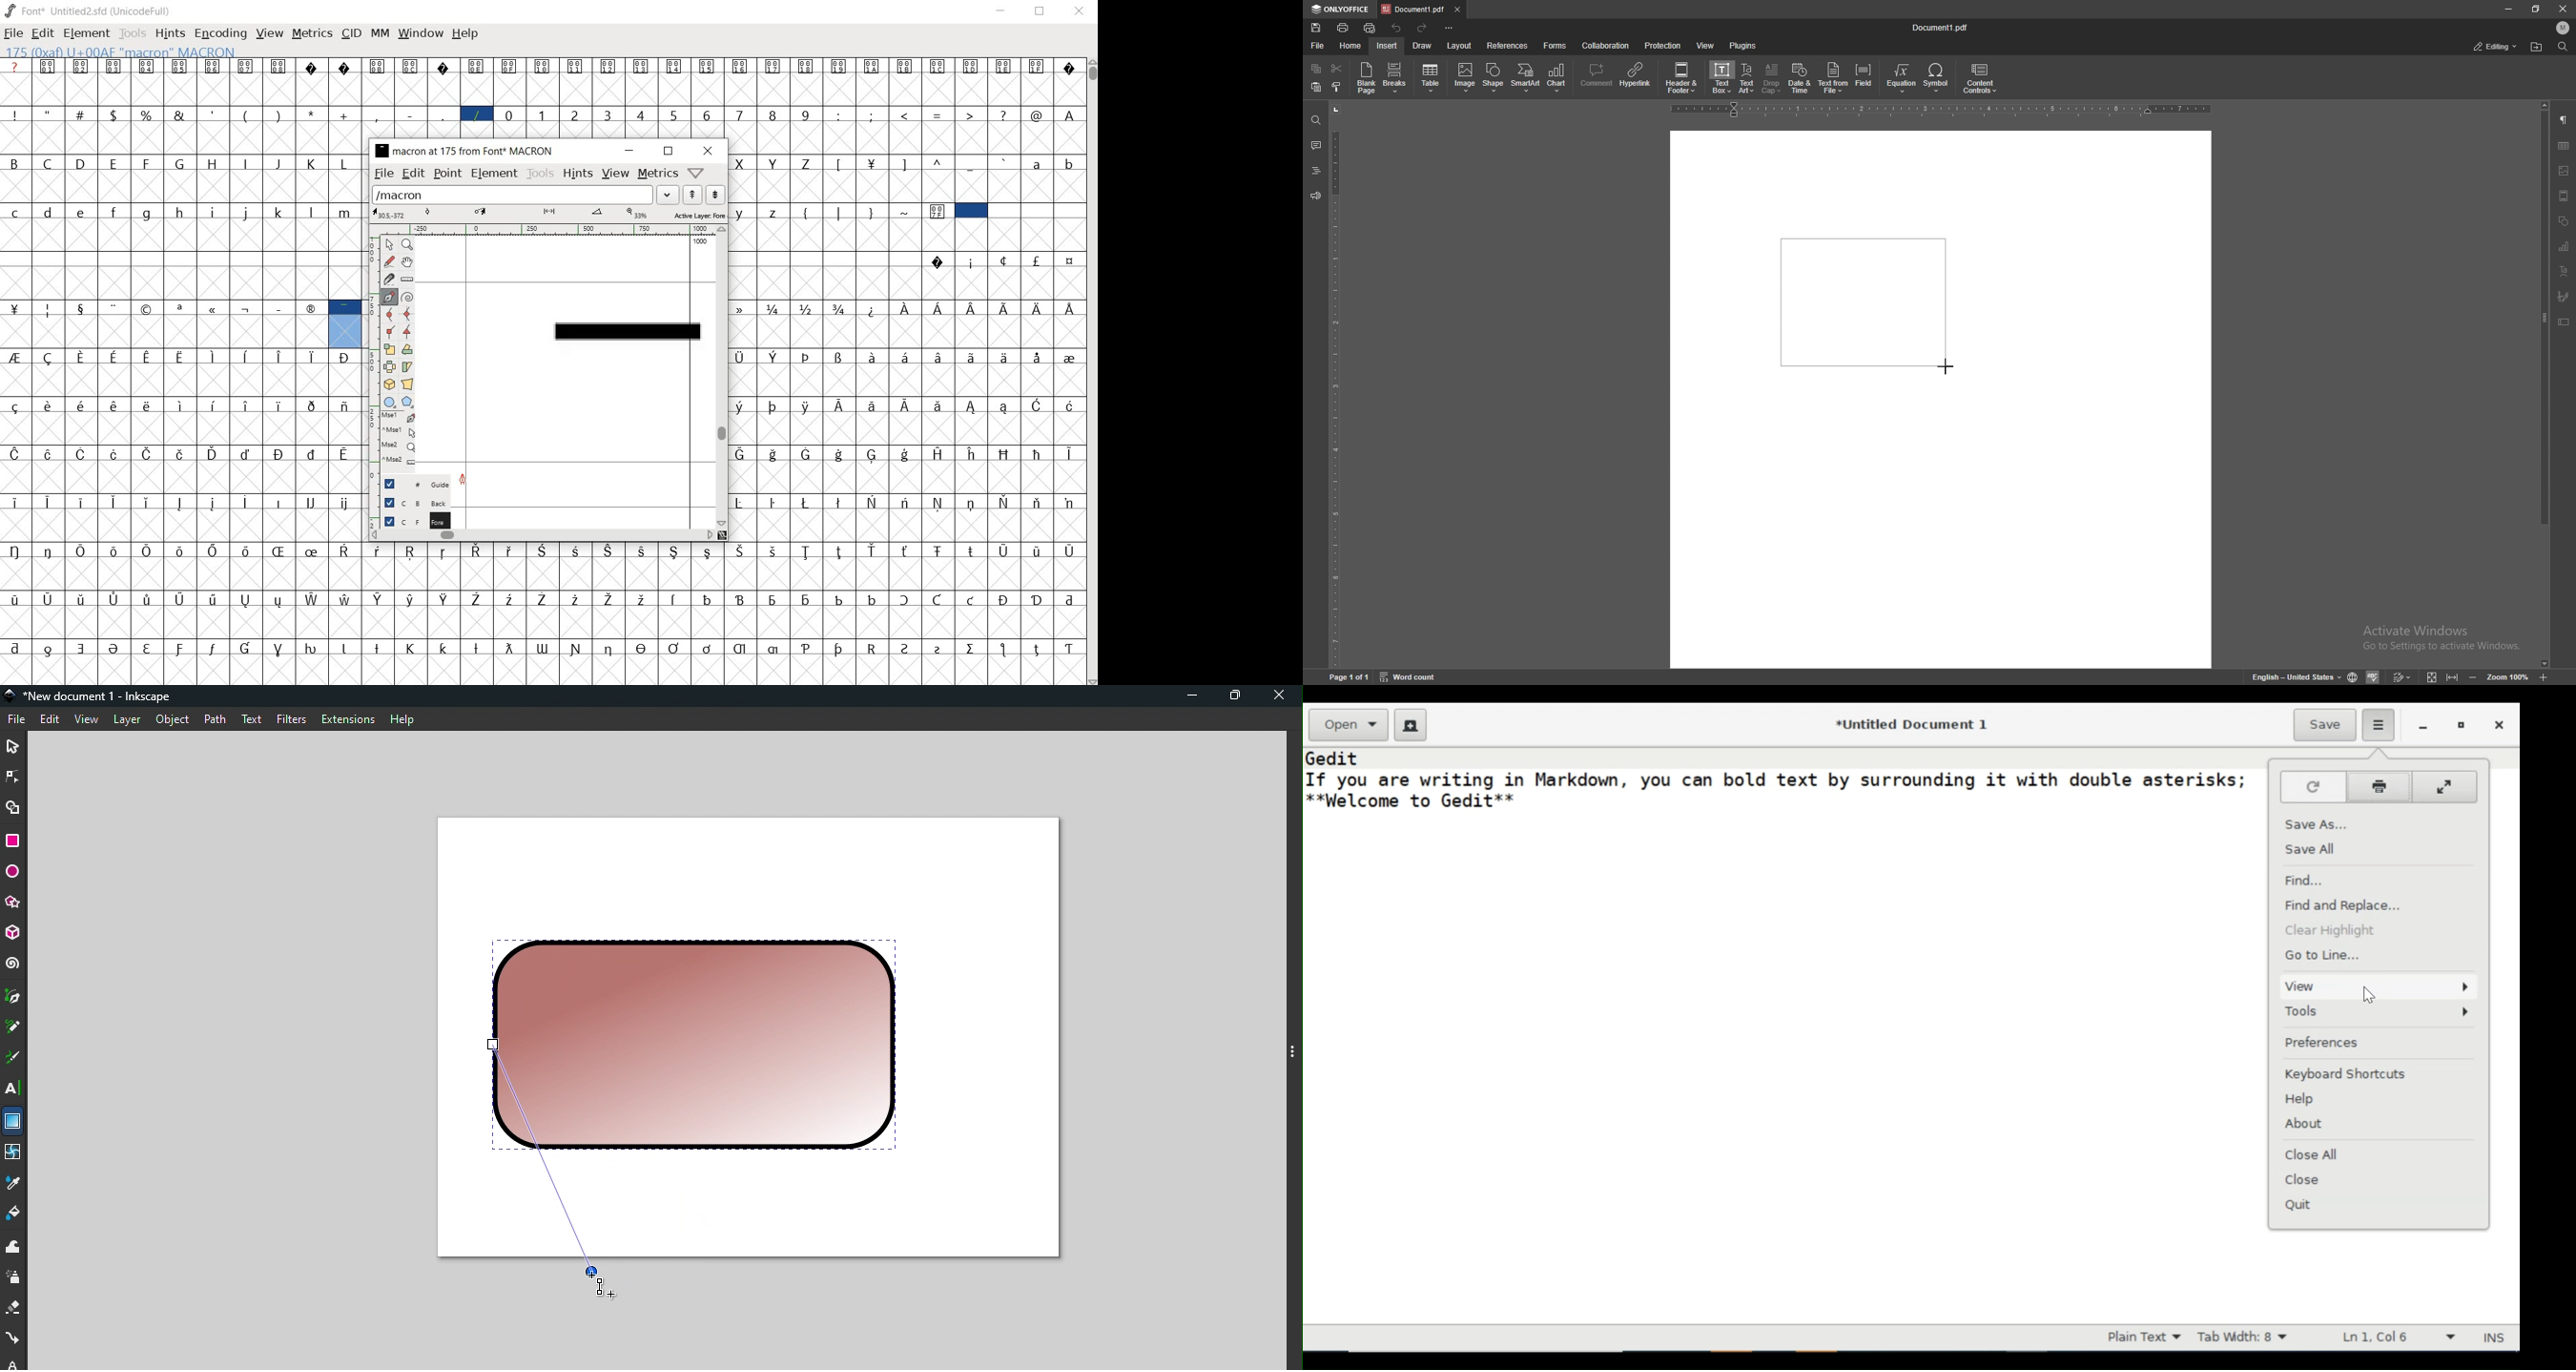 This screenshot has height=1372, width=2576. Describe the element at coordinates (1938, 78) in the screenshot. I see `symbol` at that location.